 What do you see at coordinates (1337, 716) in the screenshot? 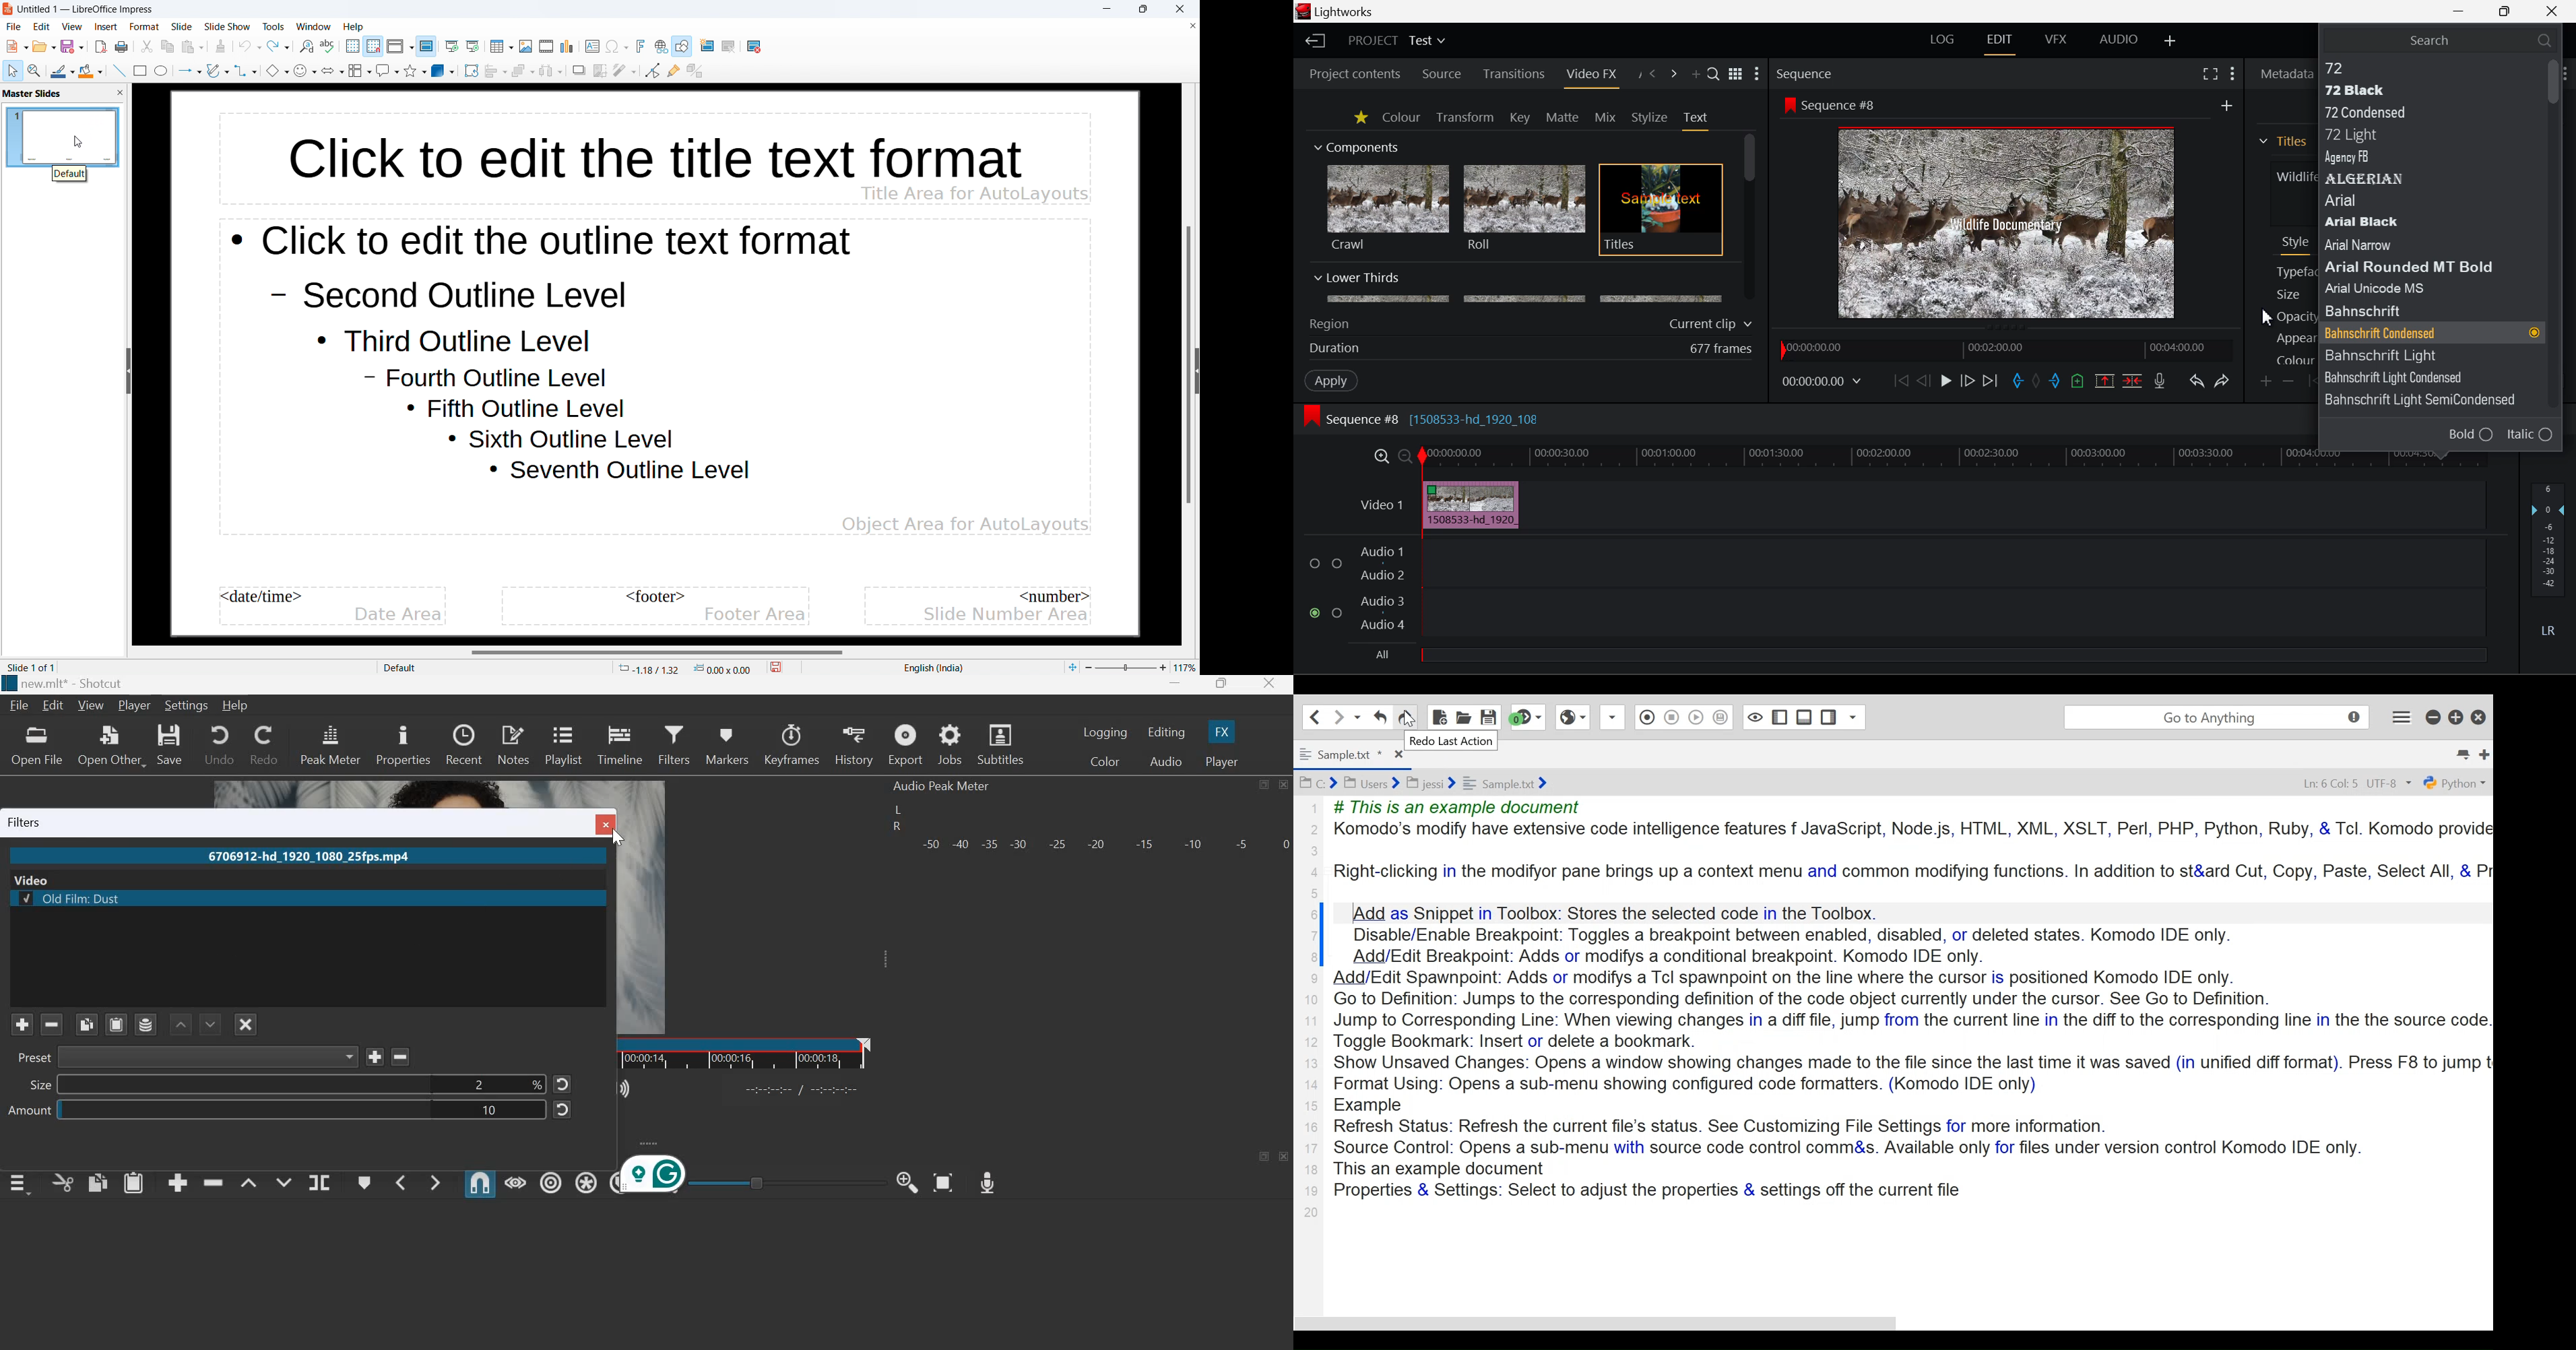
I see `Go forward one location` at bounding box center [1337, 716].